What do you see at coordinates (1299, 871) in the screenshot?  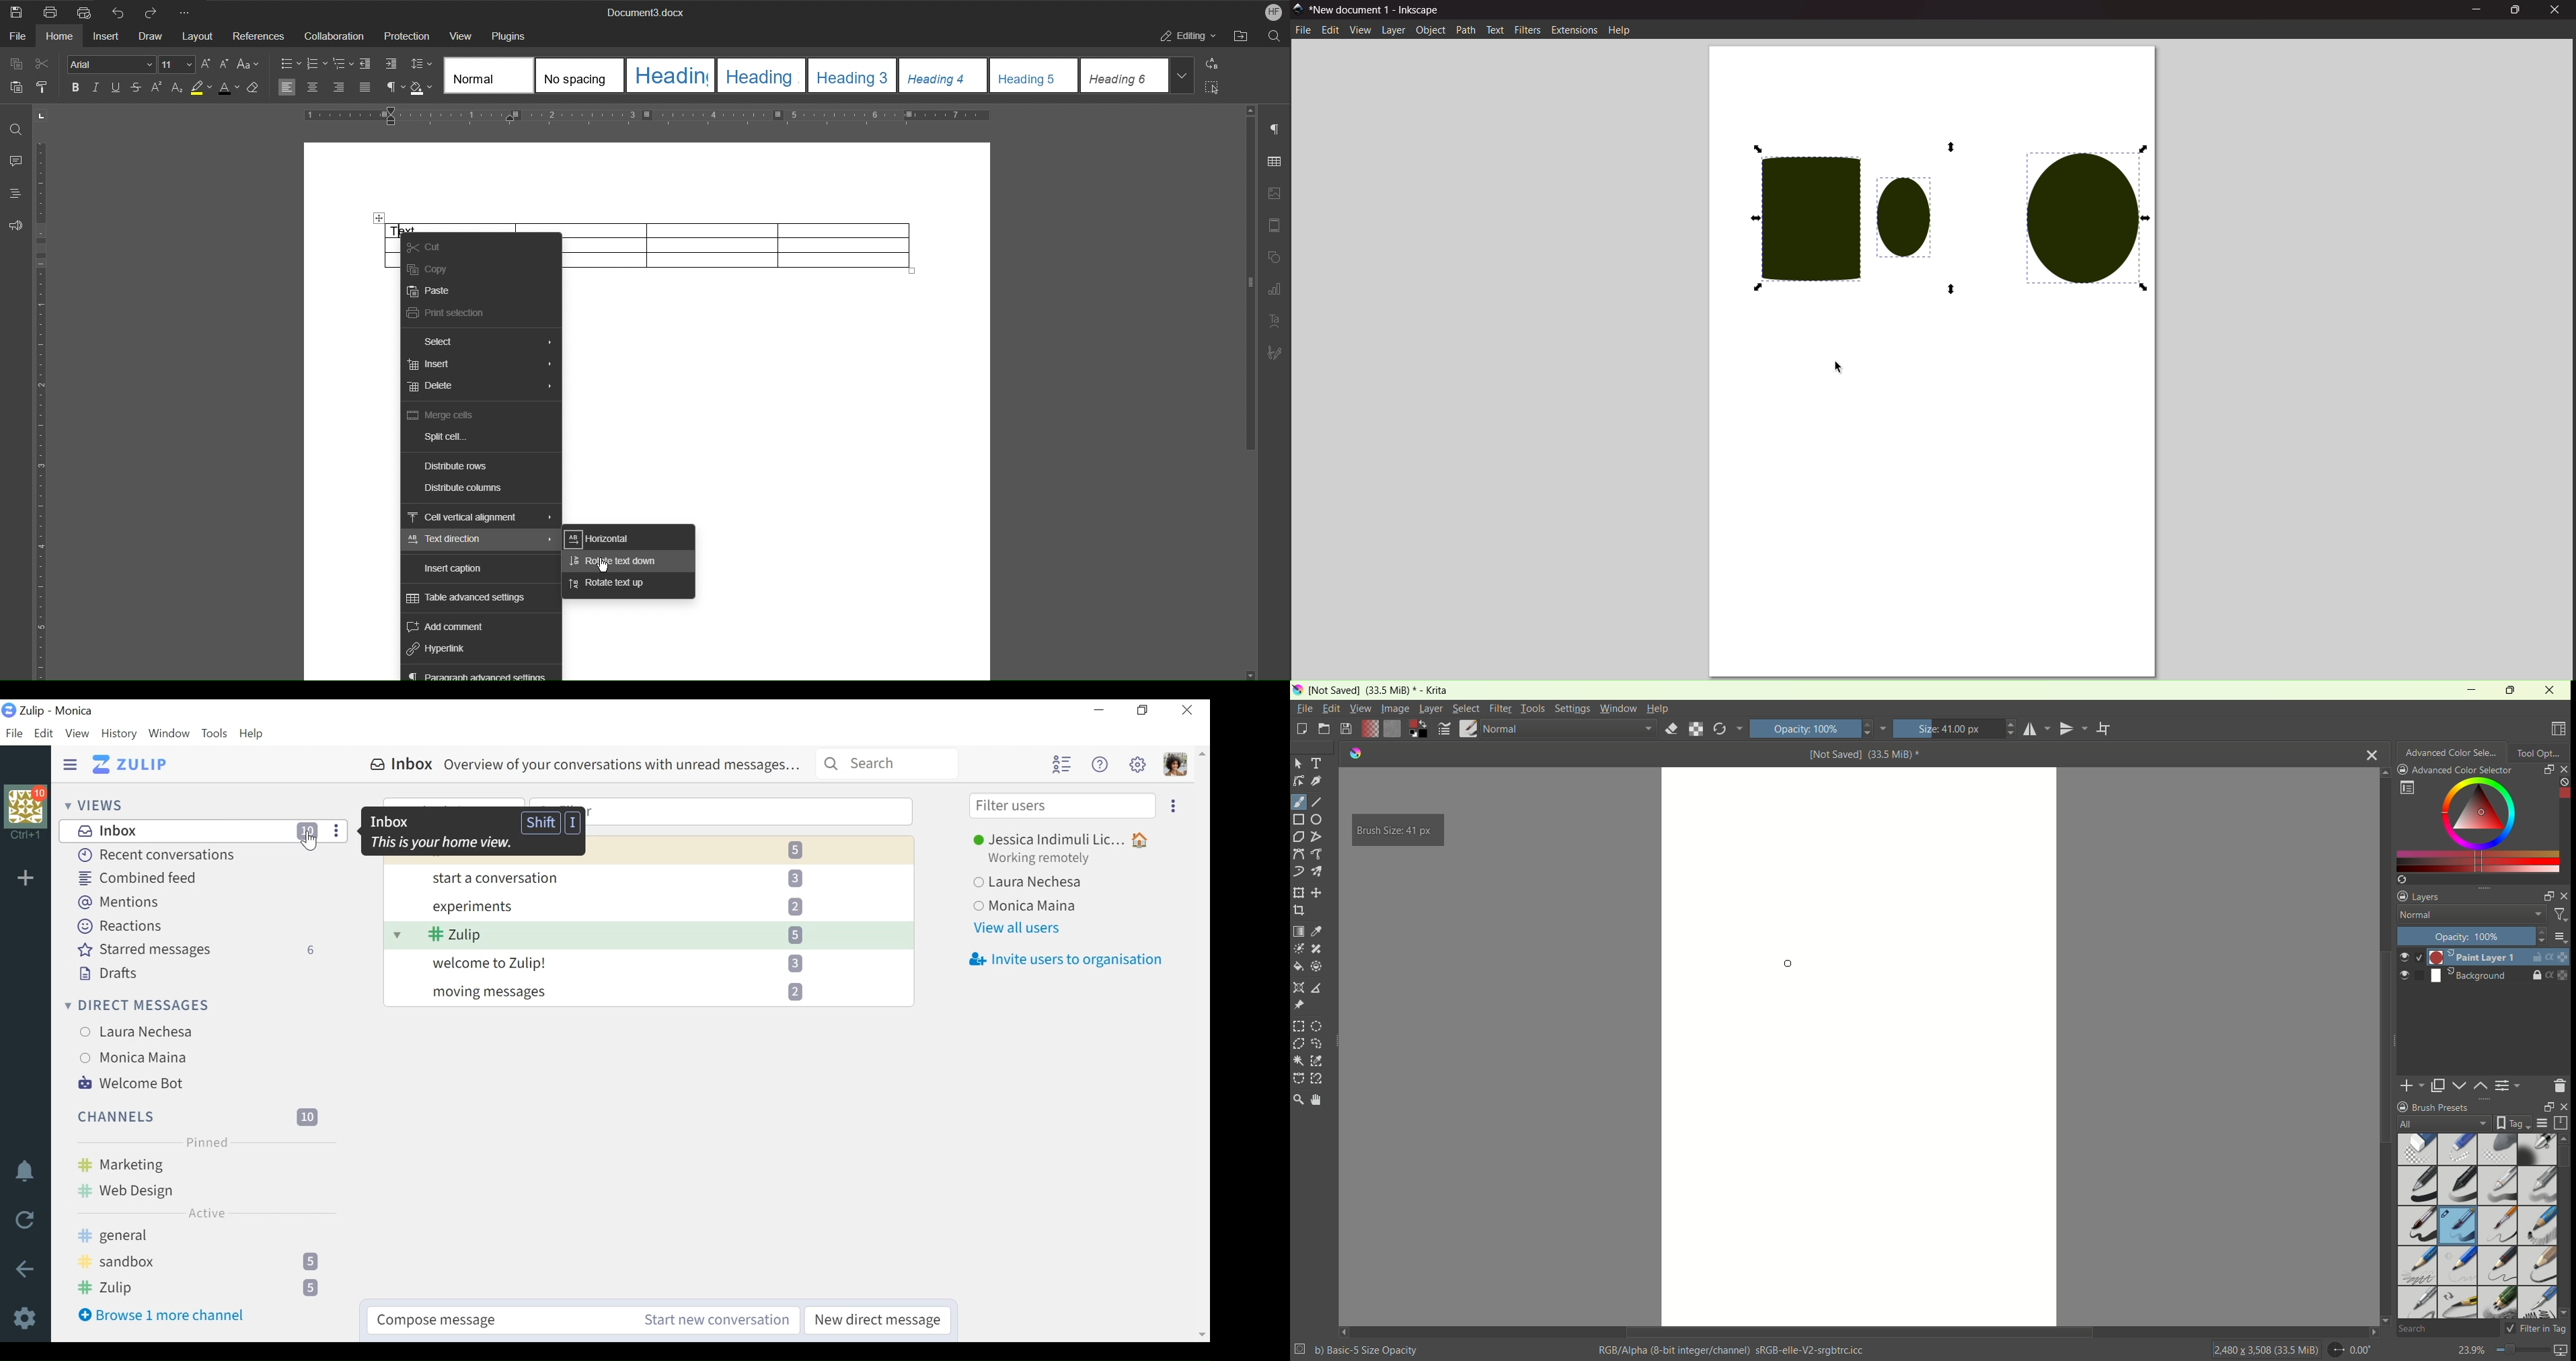 I see `dynamic brush` at bounding box center [1299, 871].